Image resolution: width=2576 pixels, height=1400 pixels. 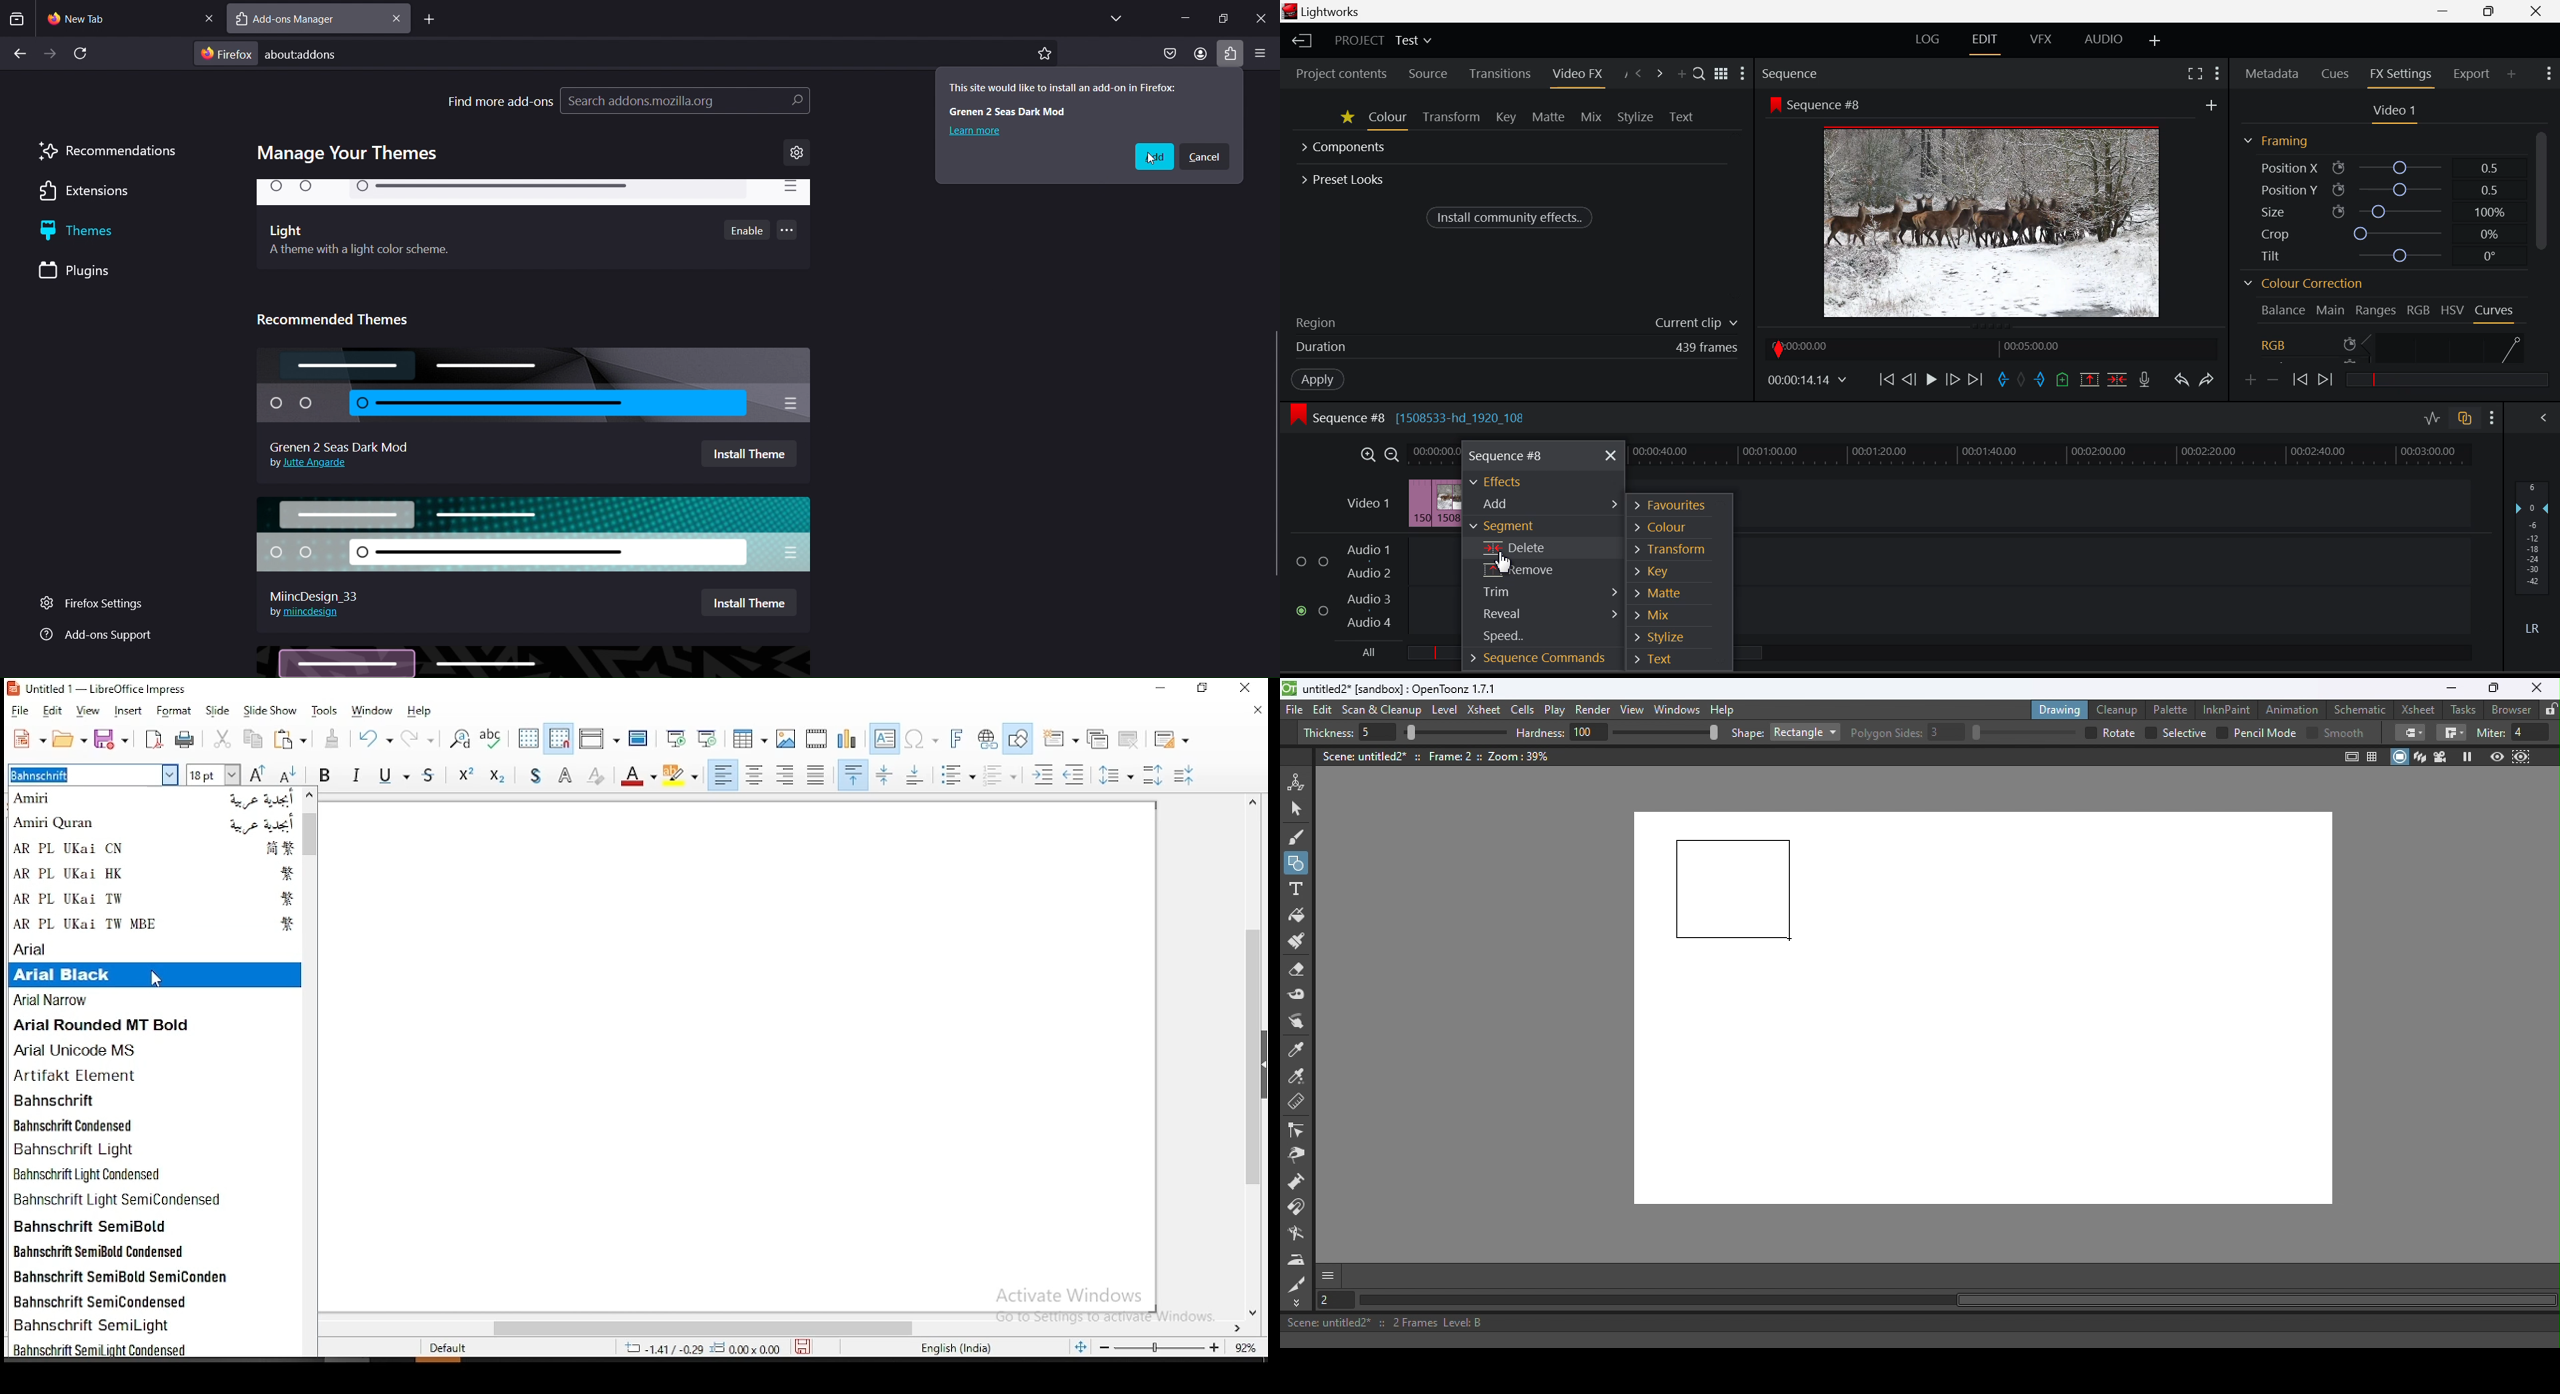 I want to click on Add Panel, so click(x=1680, y=71).